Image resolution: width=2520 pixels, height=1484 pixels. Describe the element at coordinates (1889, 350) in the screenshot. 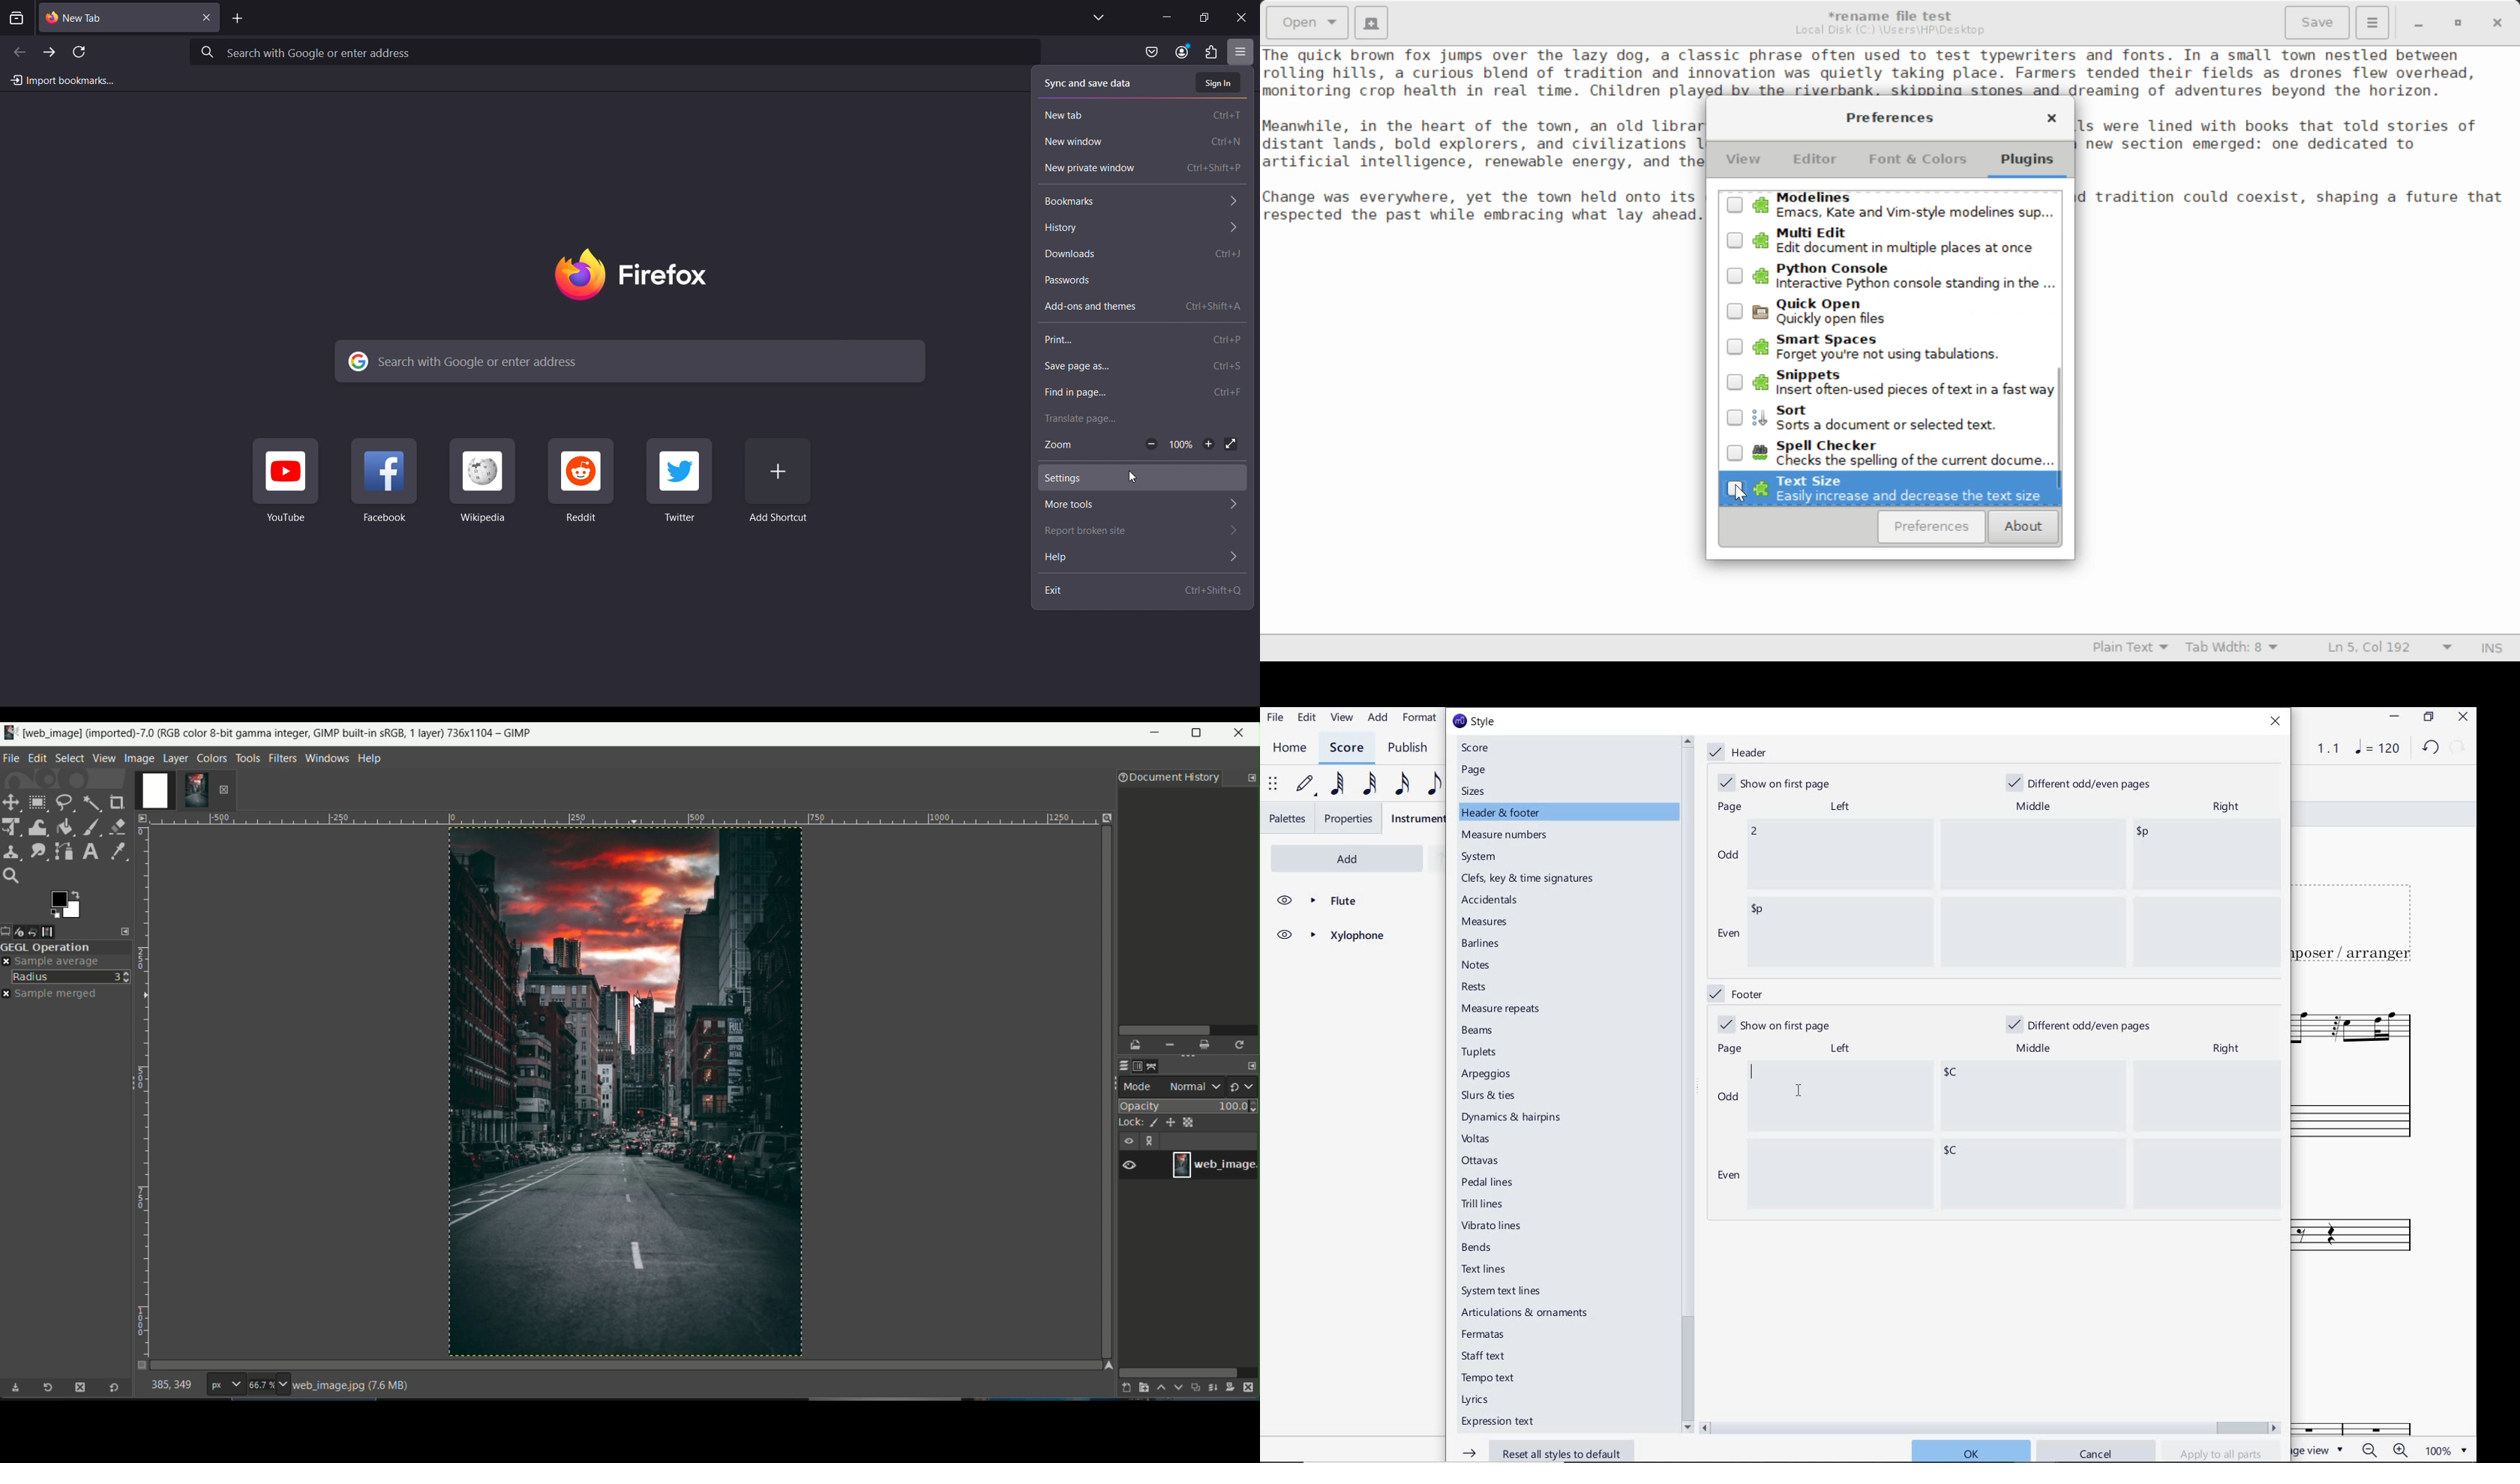

I see `Unselected Smart Spaces` at that location.